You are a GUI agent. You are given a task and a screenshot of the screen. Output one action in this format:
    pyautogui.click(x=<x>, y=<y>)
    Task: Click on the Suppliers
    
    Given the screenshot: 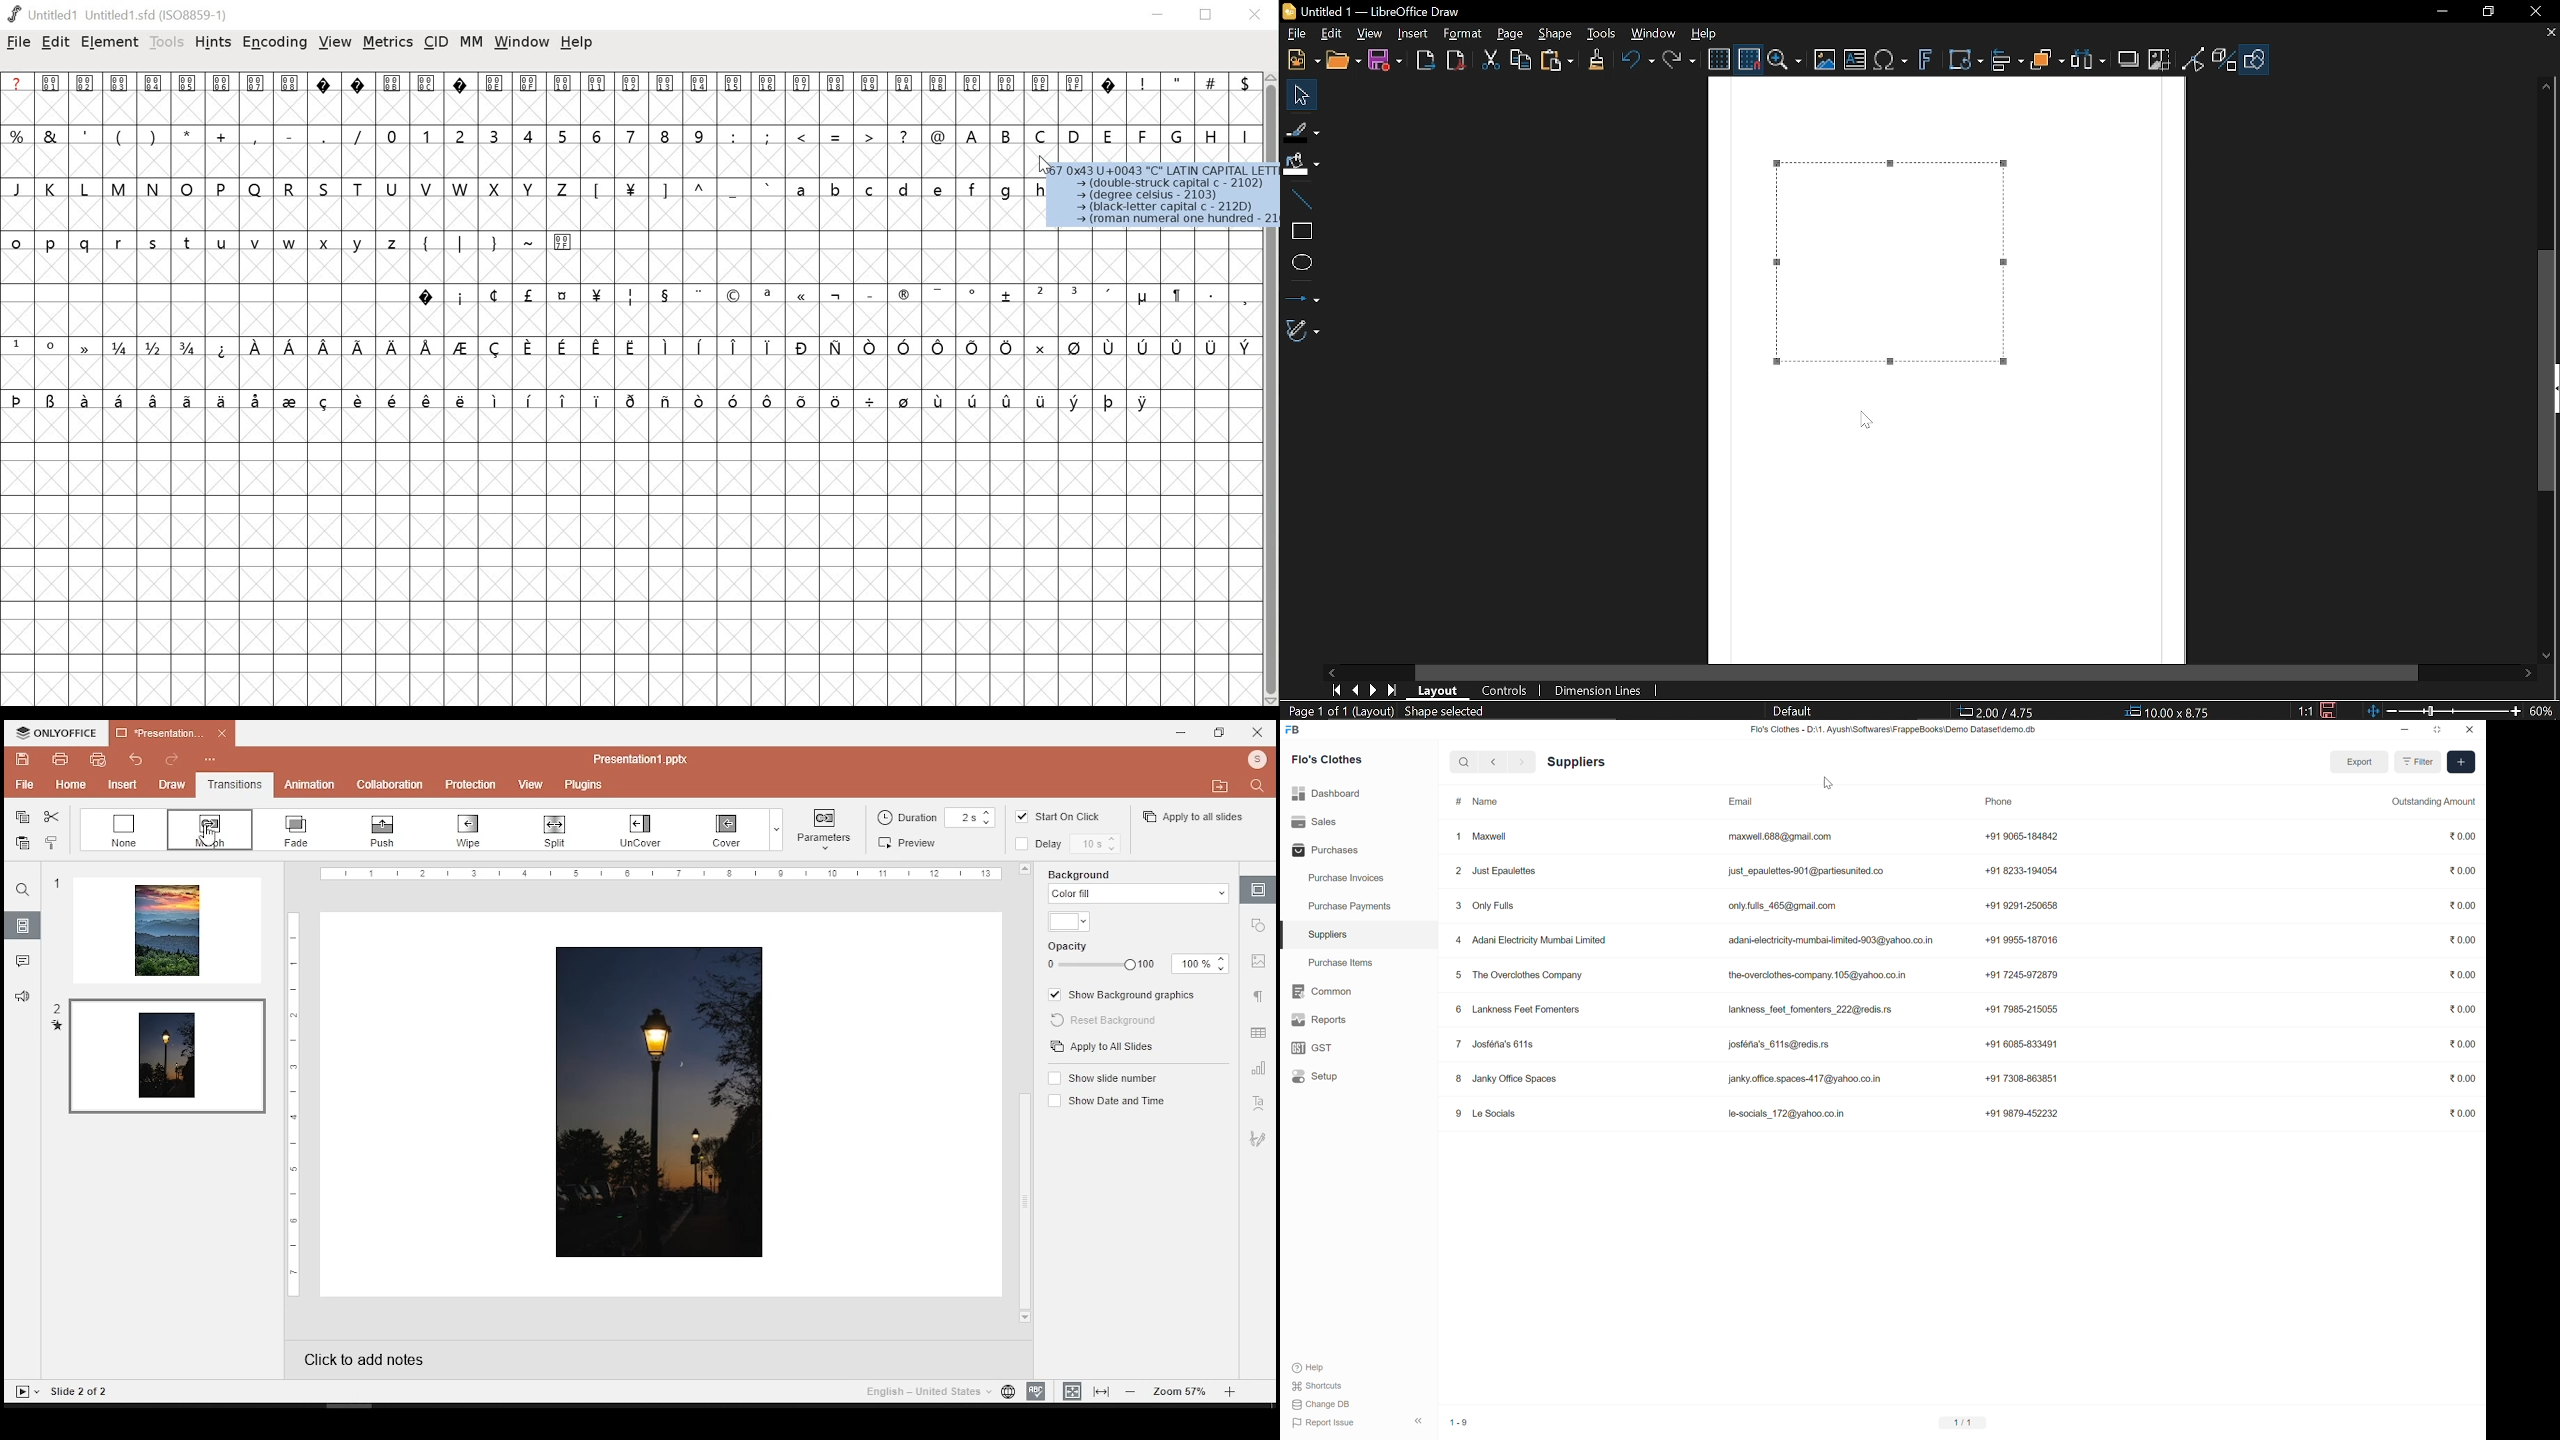 What is the action you would take?
    pyautogui.click(x=1575, y=763)
    